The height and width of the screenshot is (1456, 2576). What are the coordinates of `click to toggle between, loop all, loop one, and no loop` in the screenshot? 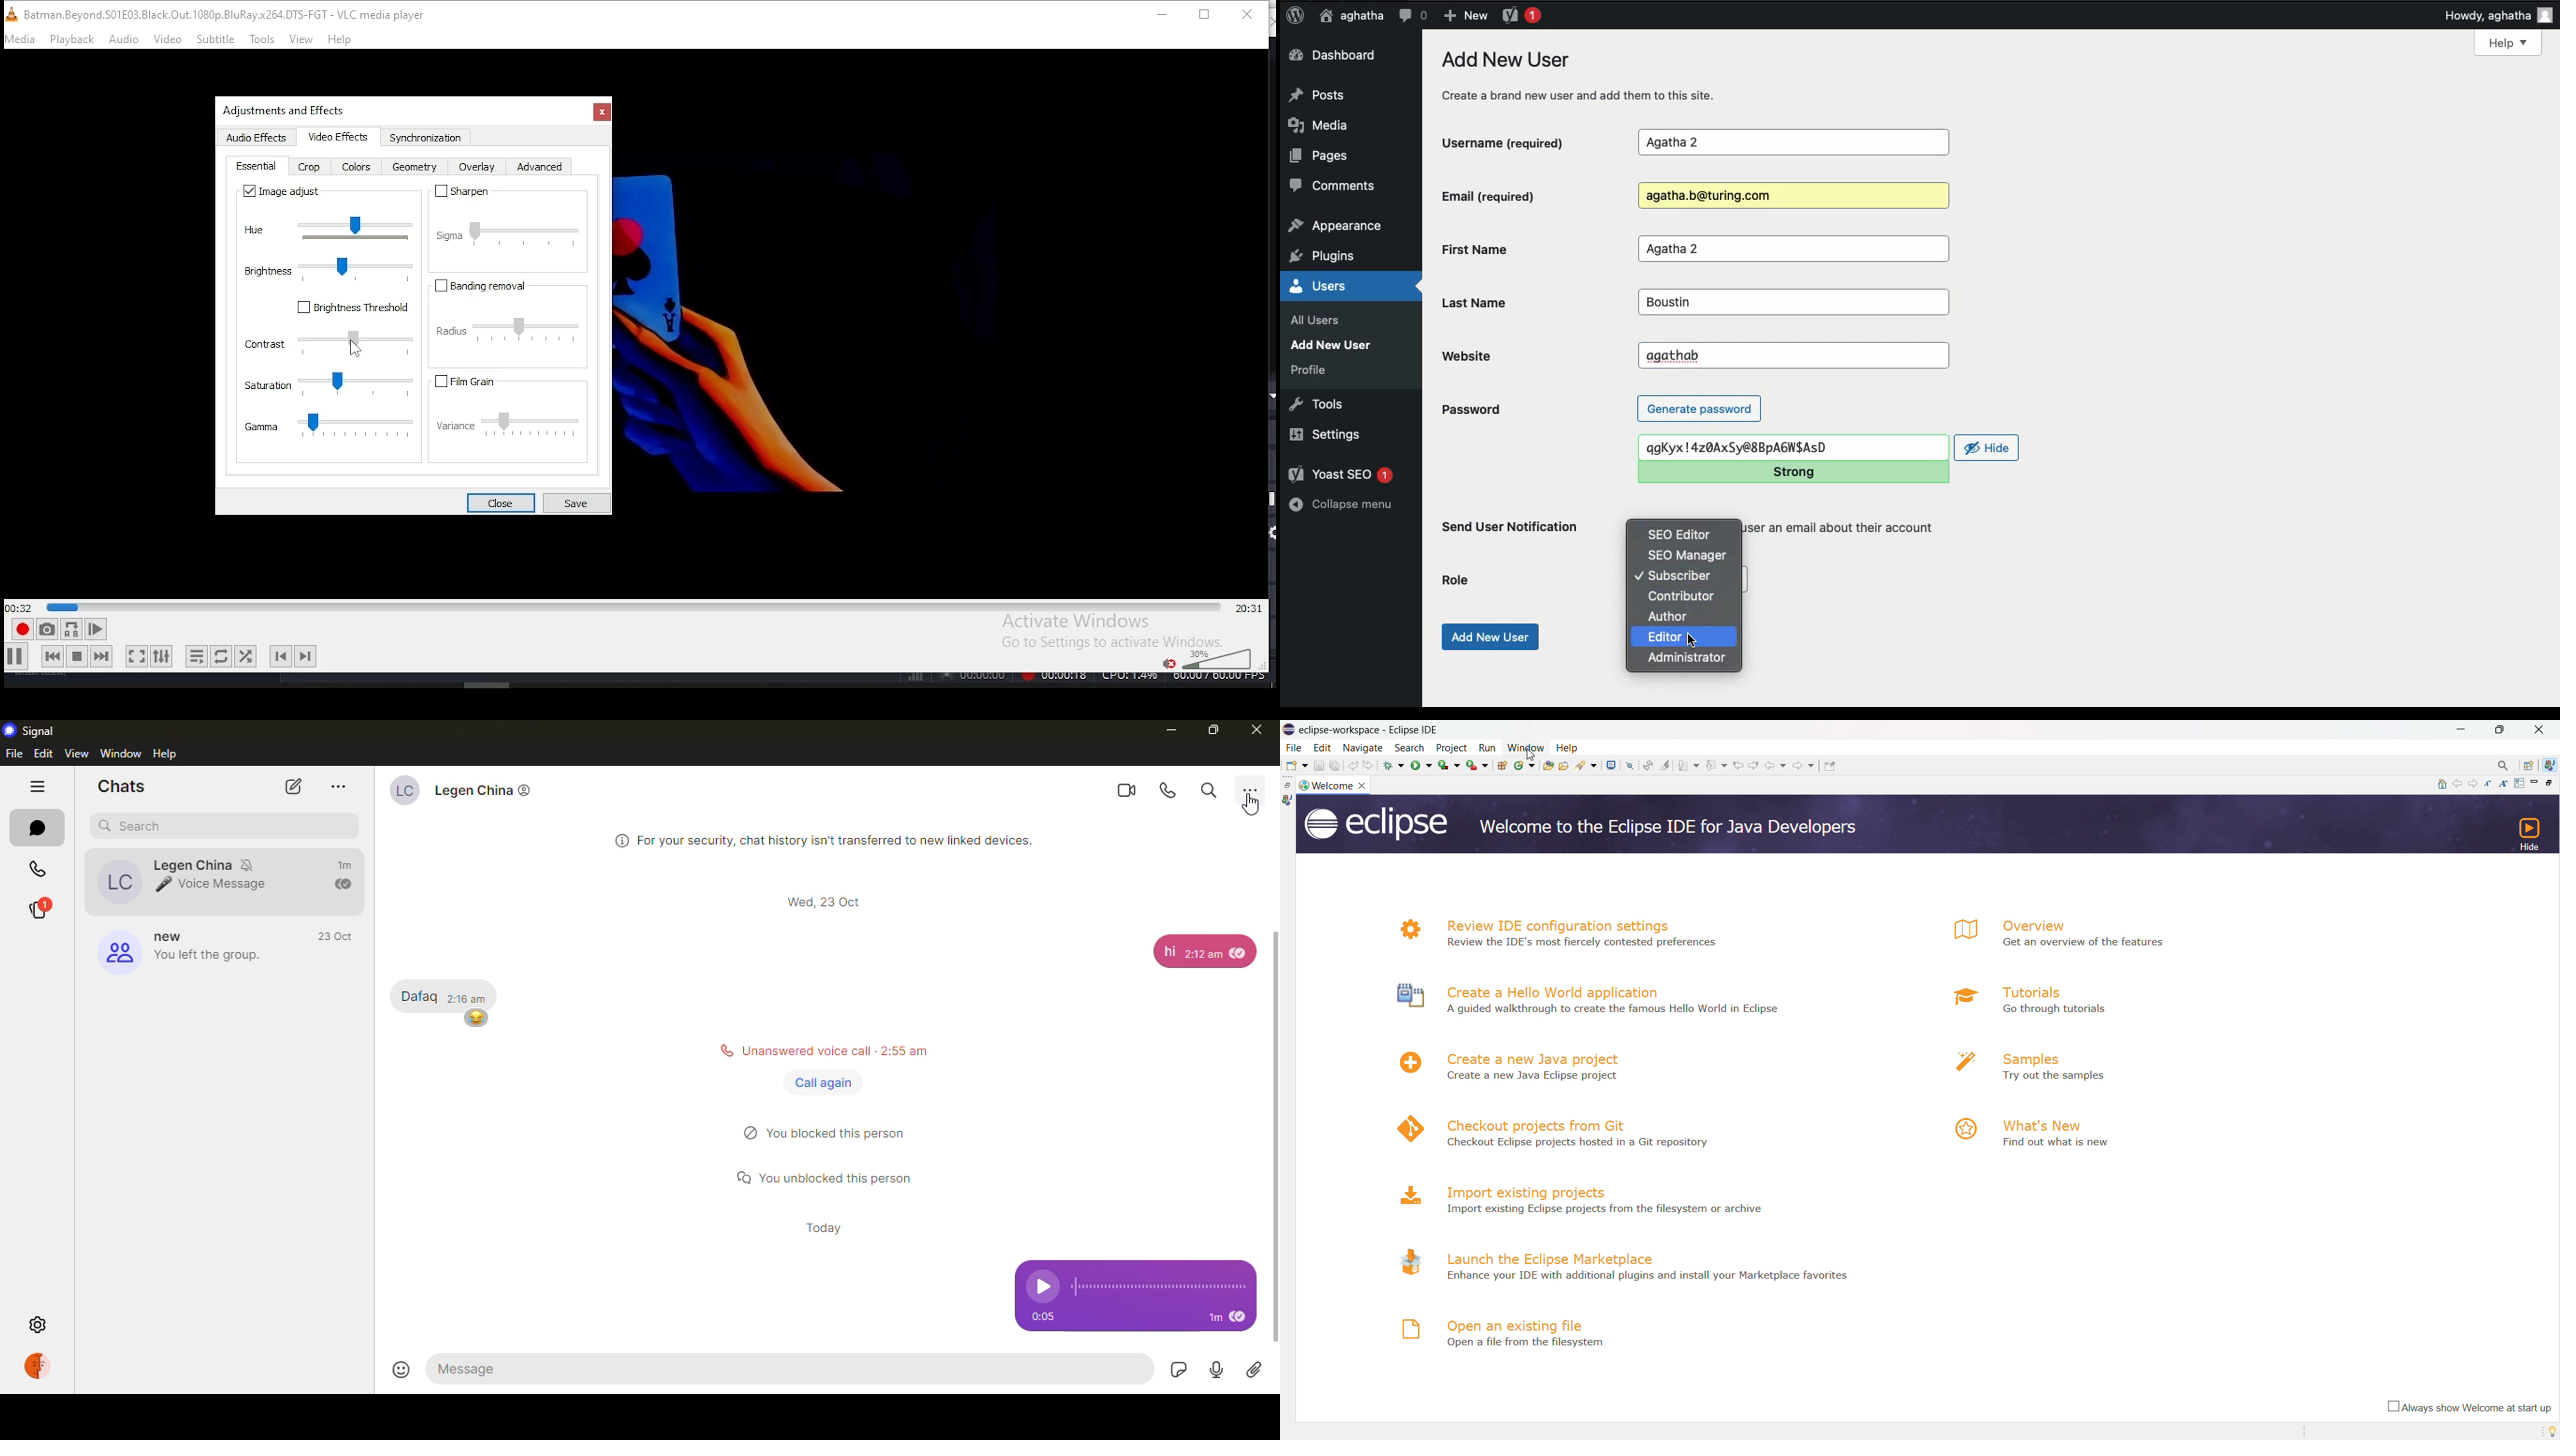 It's located at (219, 657).